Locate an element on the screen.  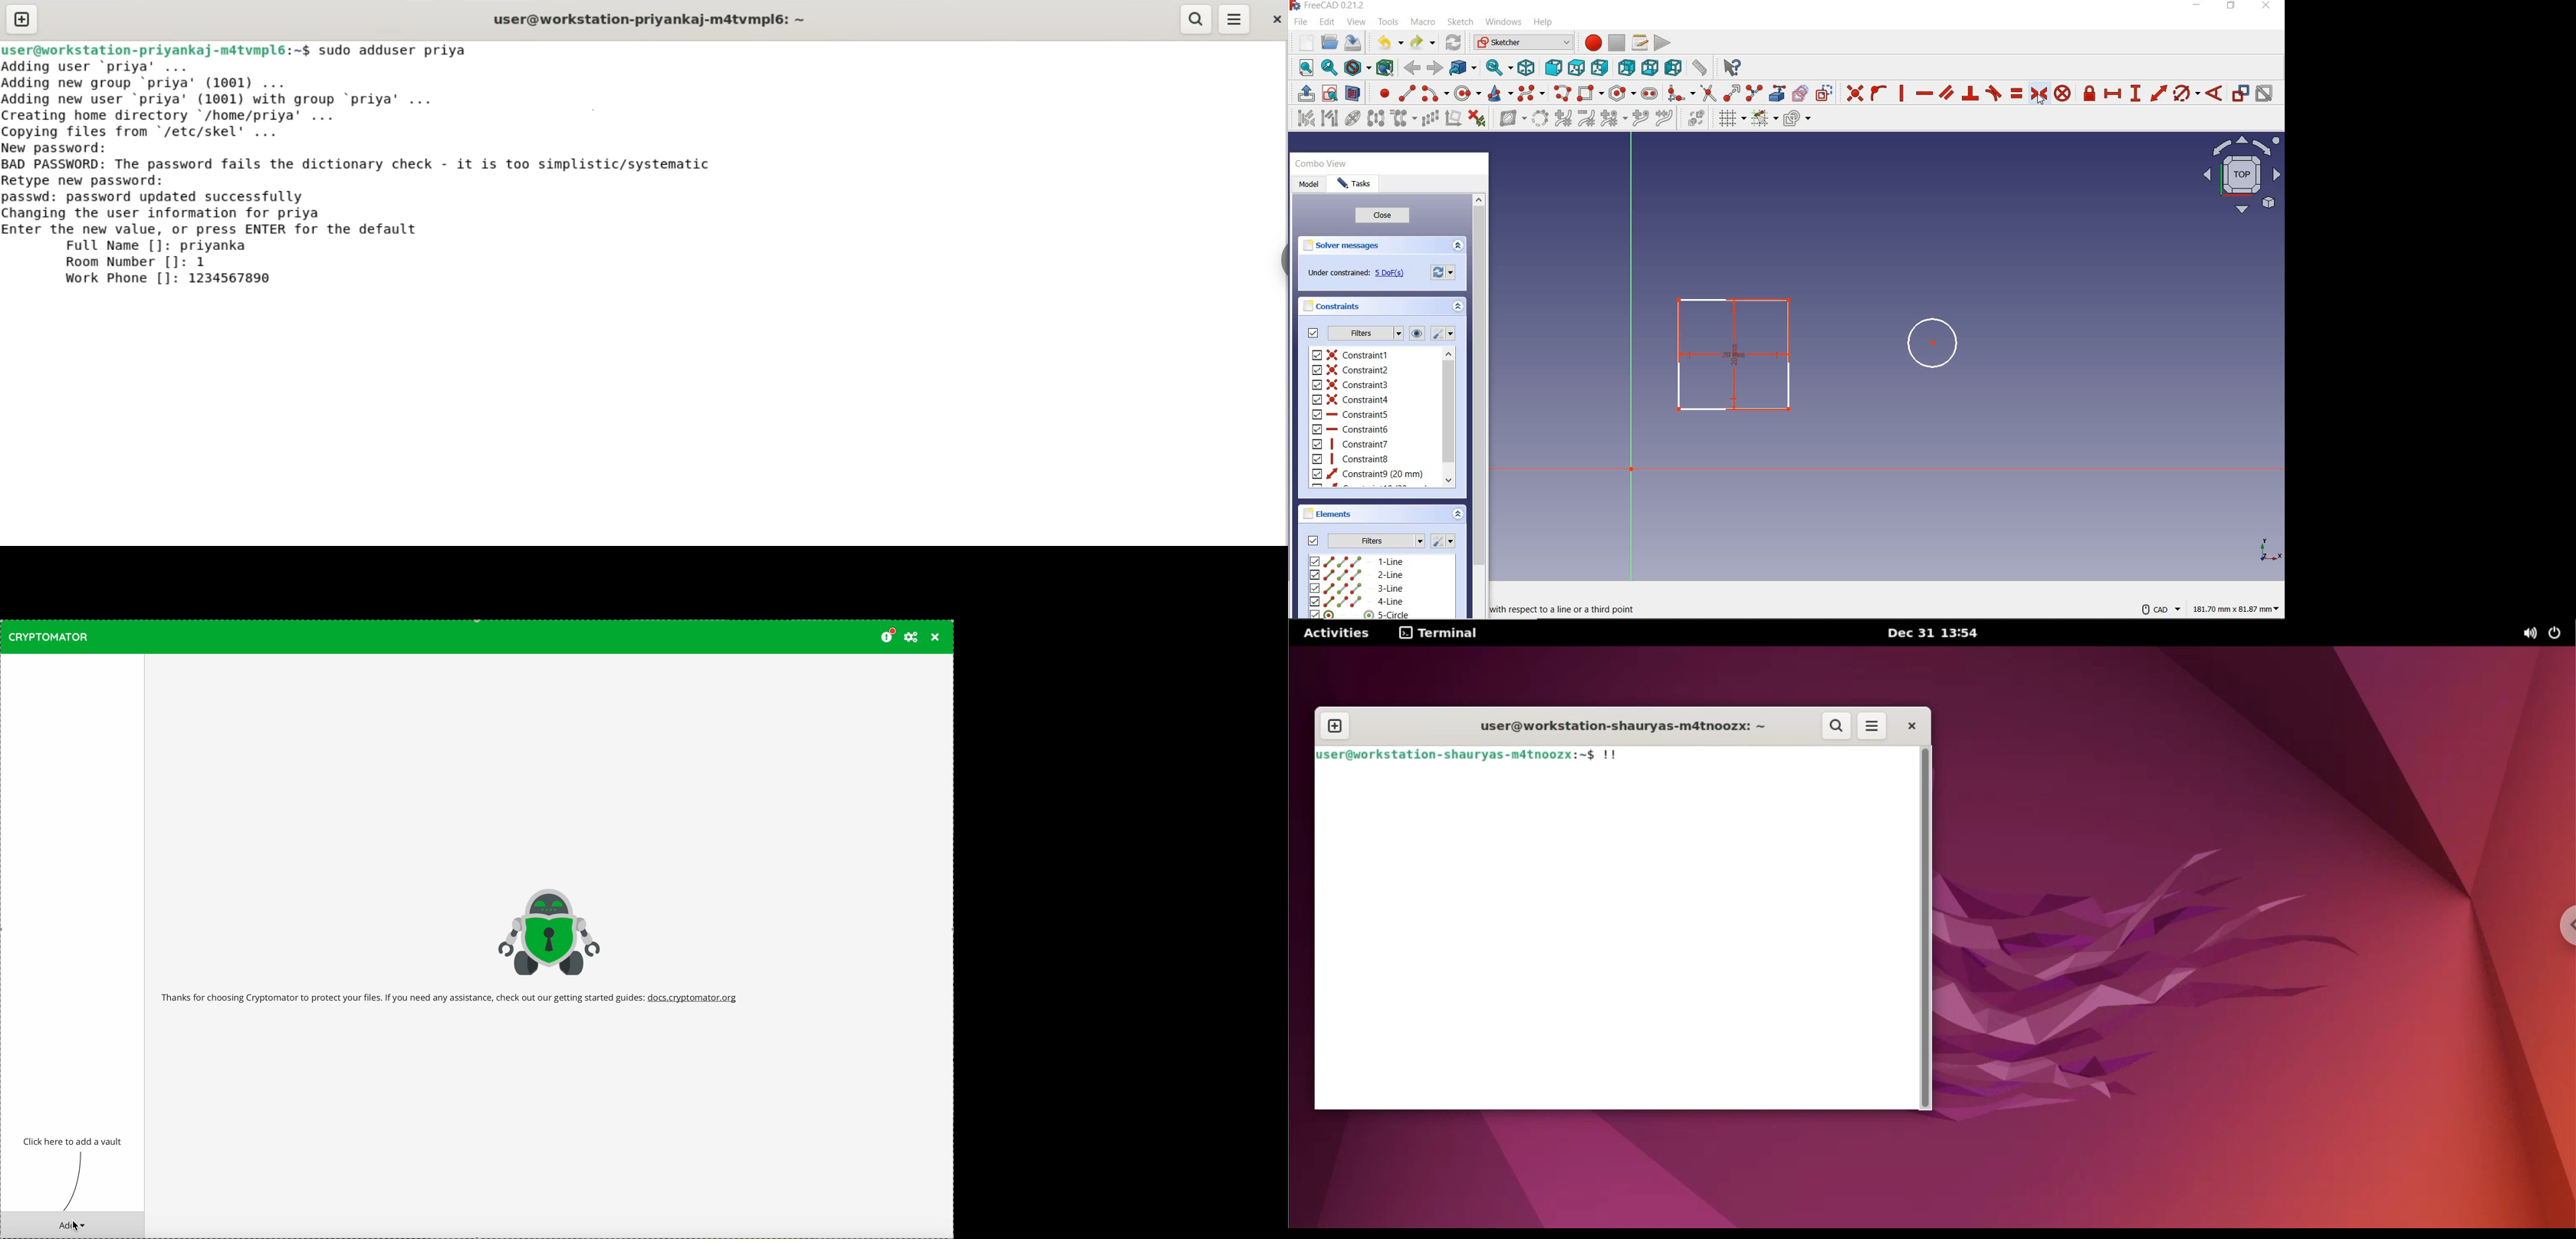
Scroll down is located at coordinates (1447, 482).